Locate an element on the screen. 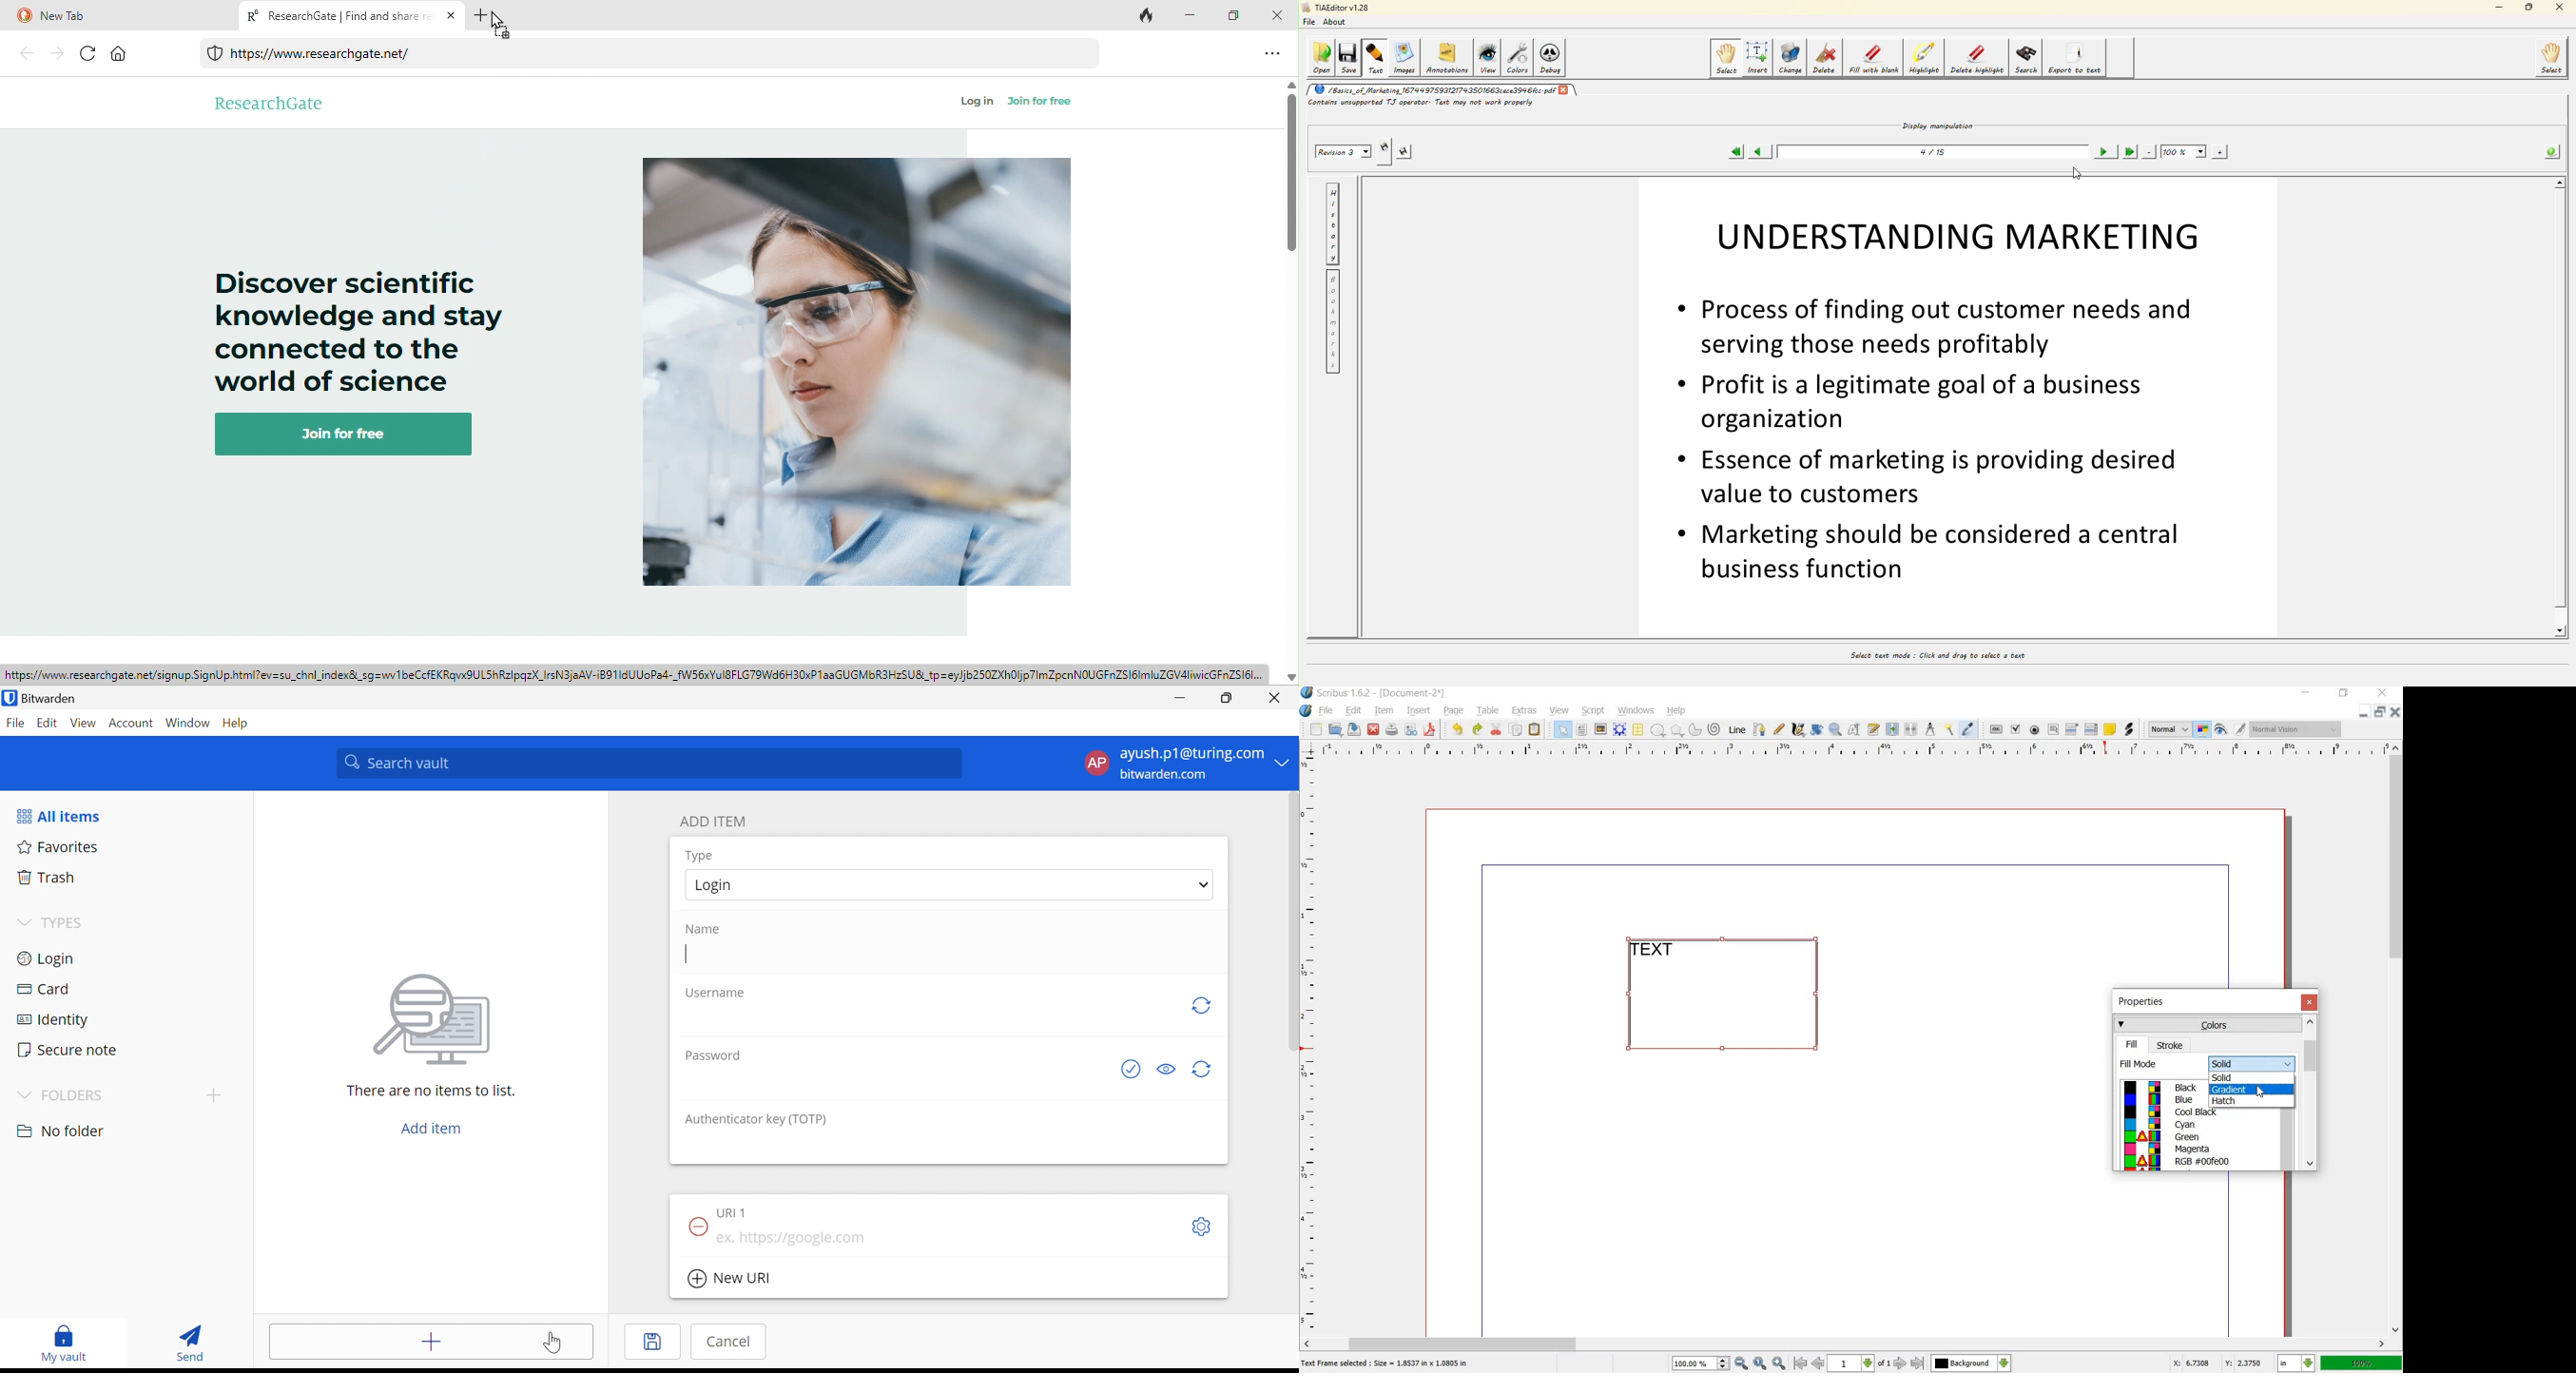  Increase or decrease zoom value is located at coordinates (1724, 1364).